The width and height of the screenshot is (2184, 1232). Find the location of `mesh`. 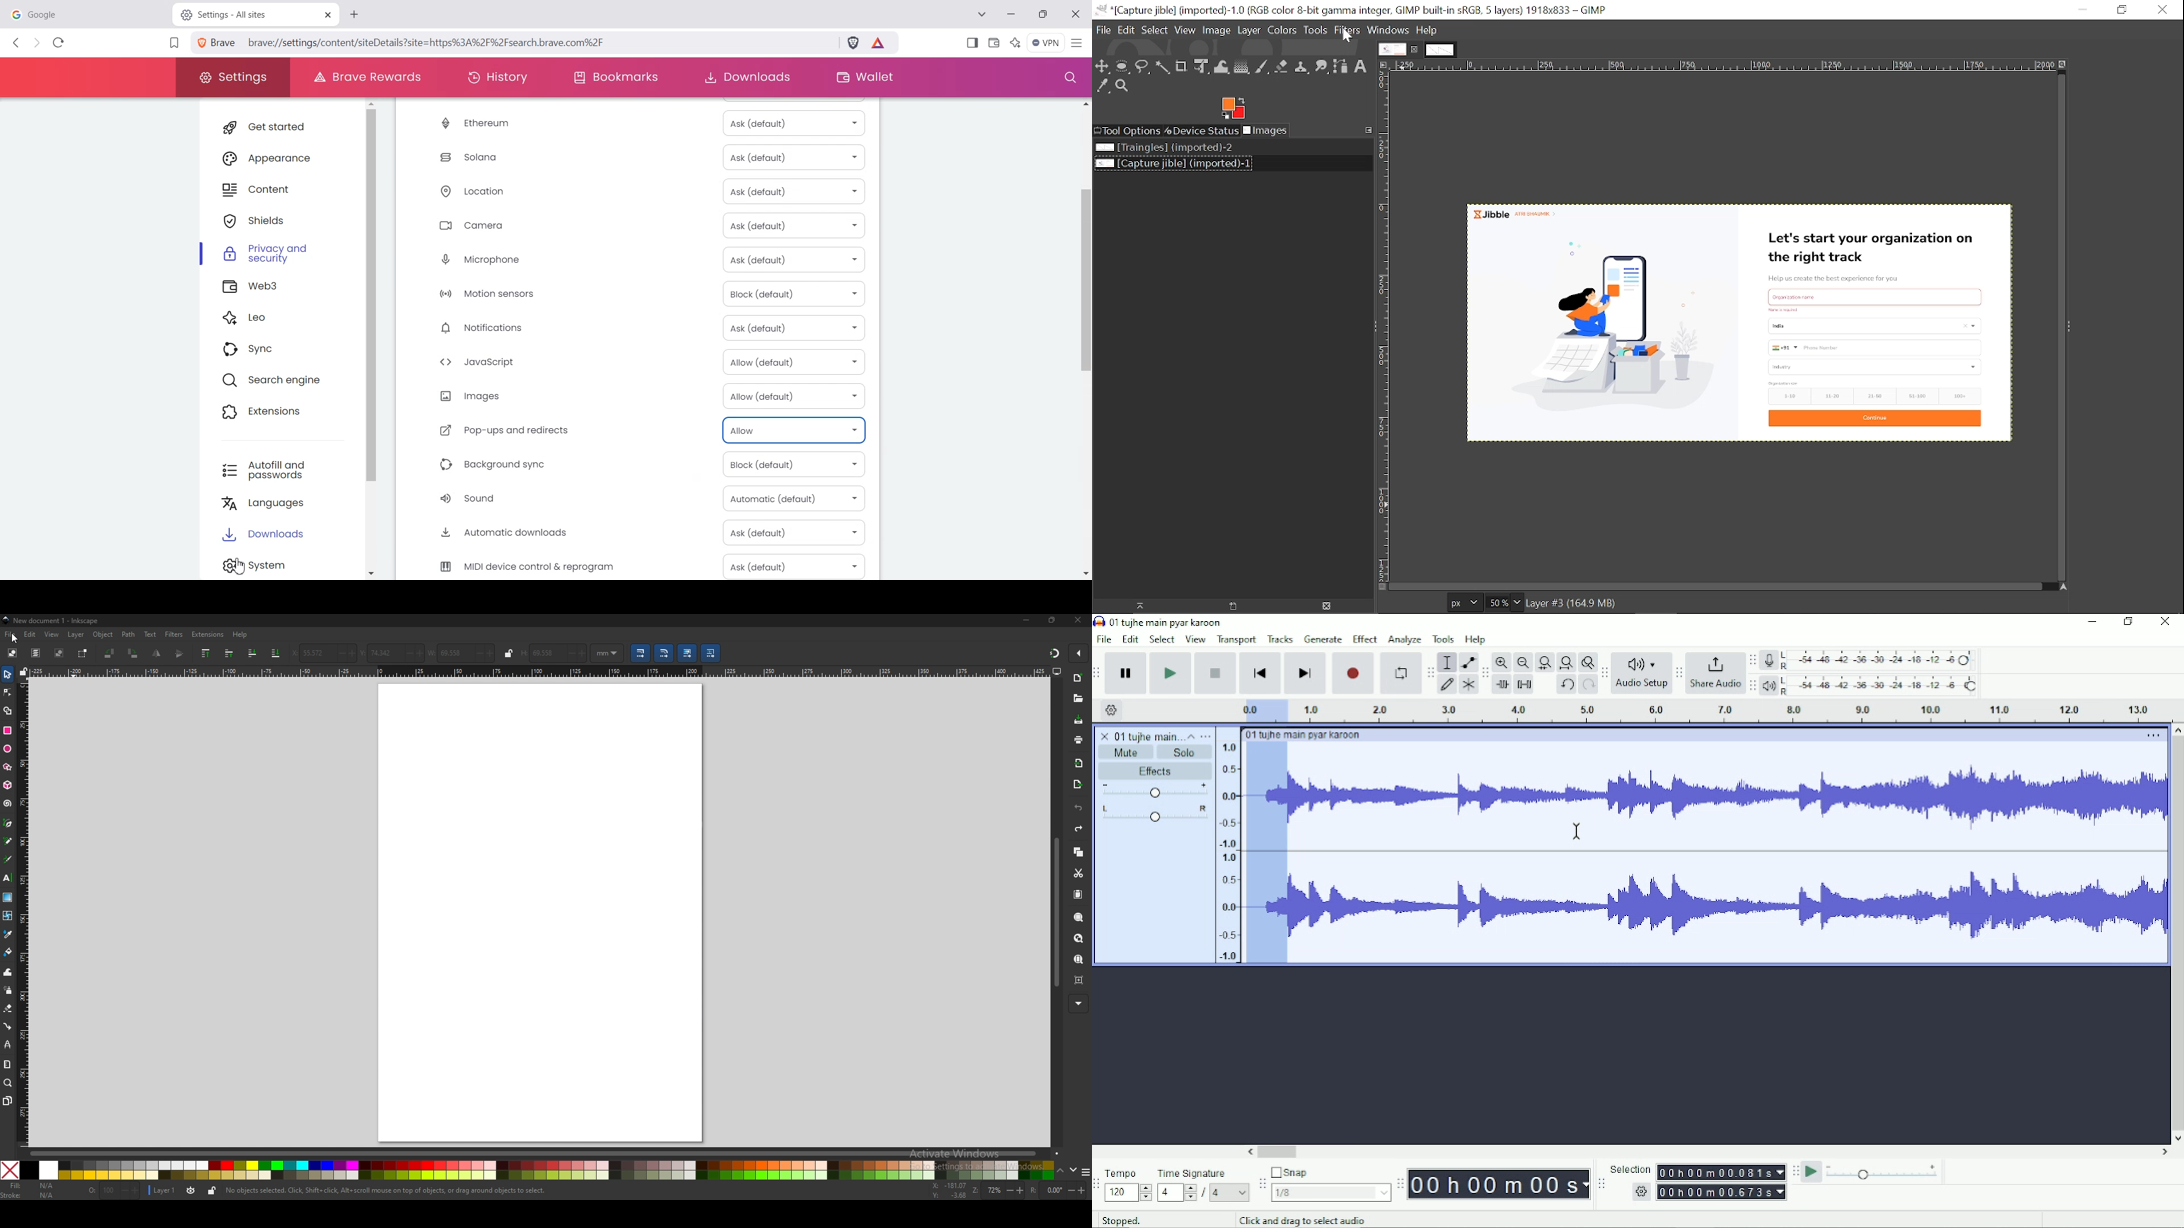

mesh is located at coordinates (8, 915).